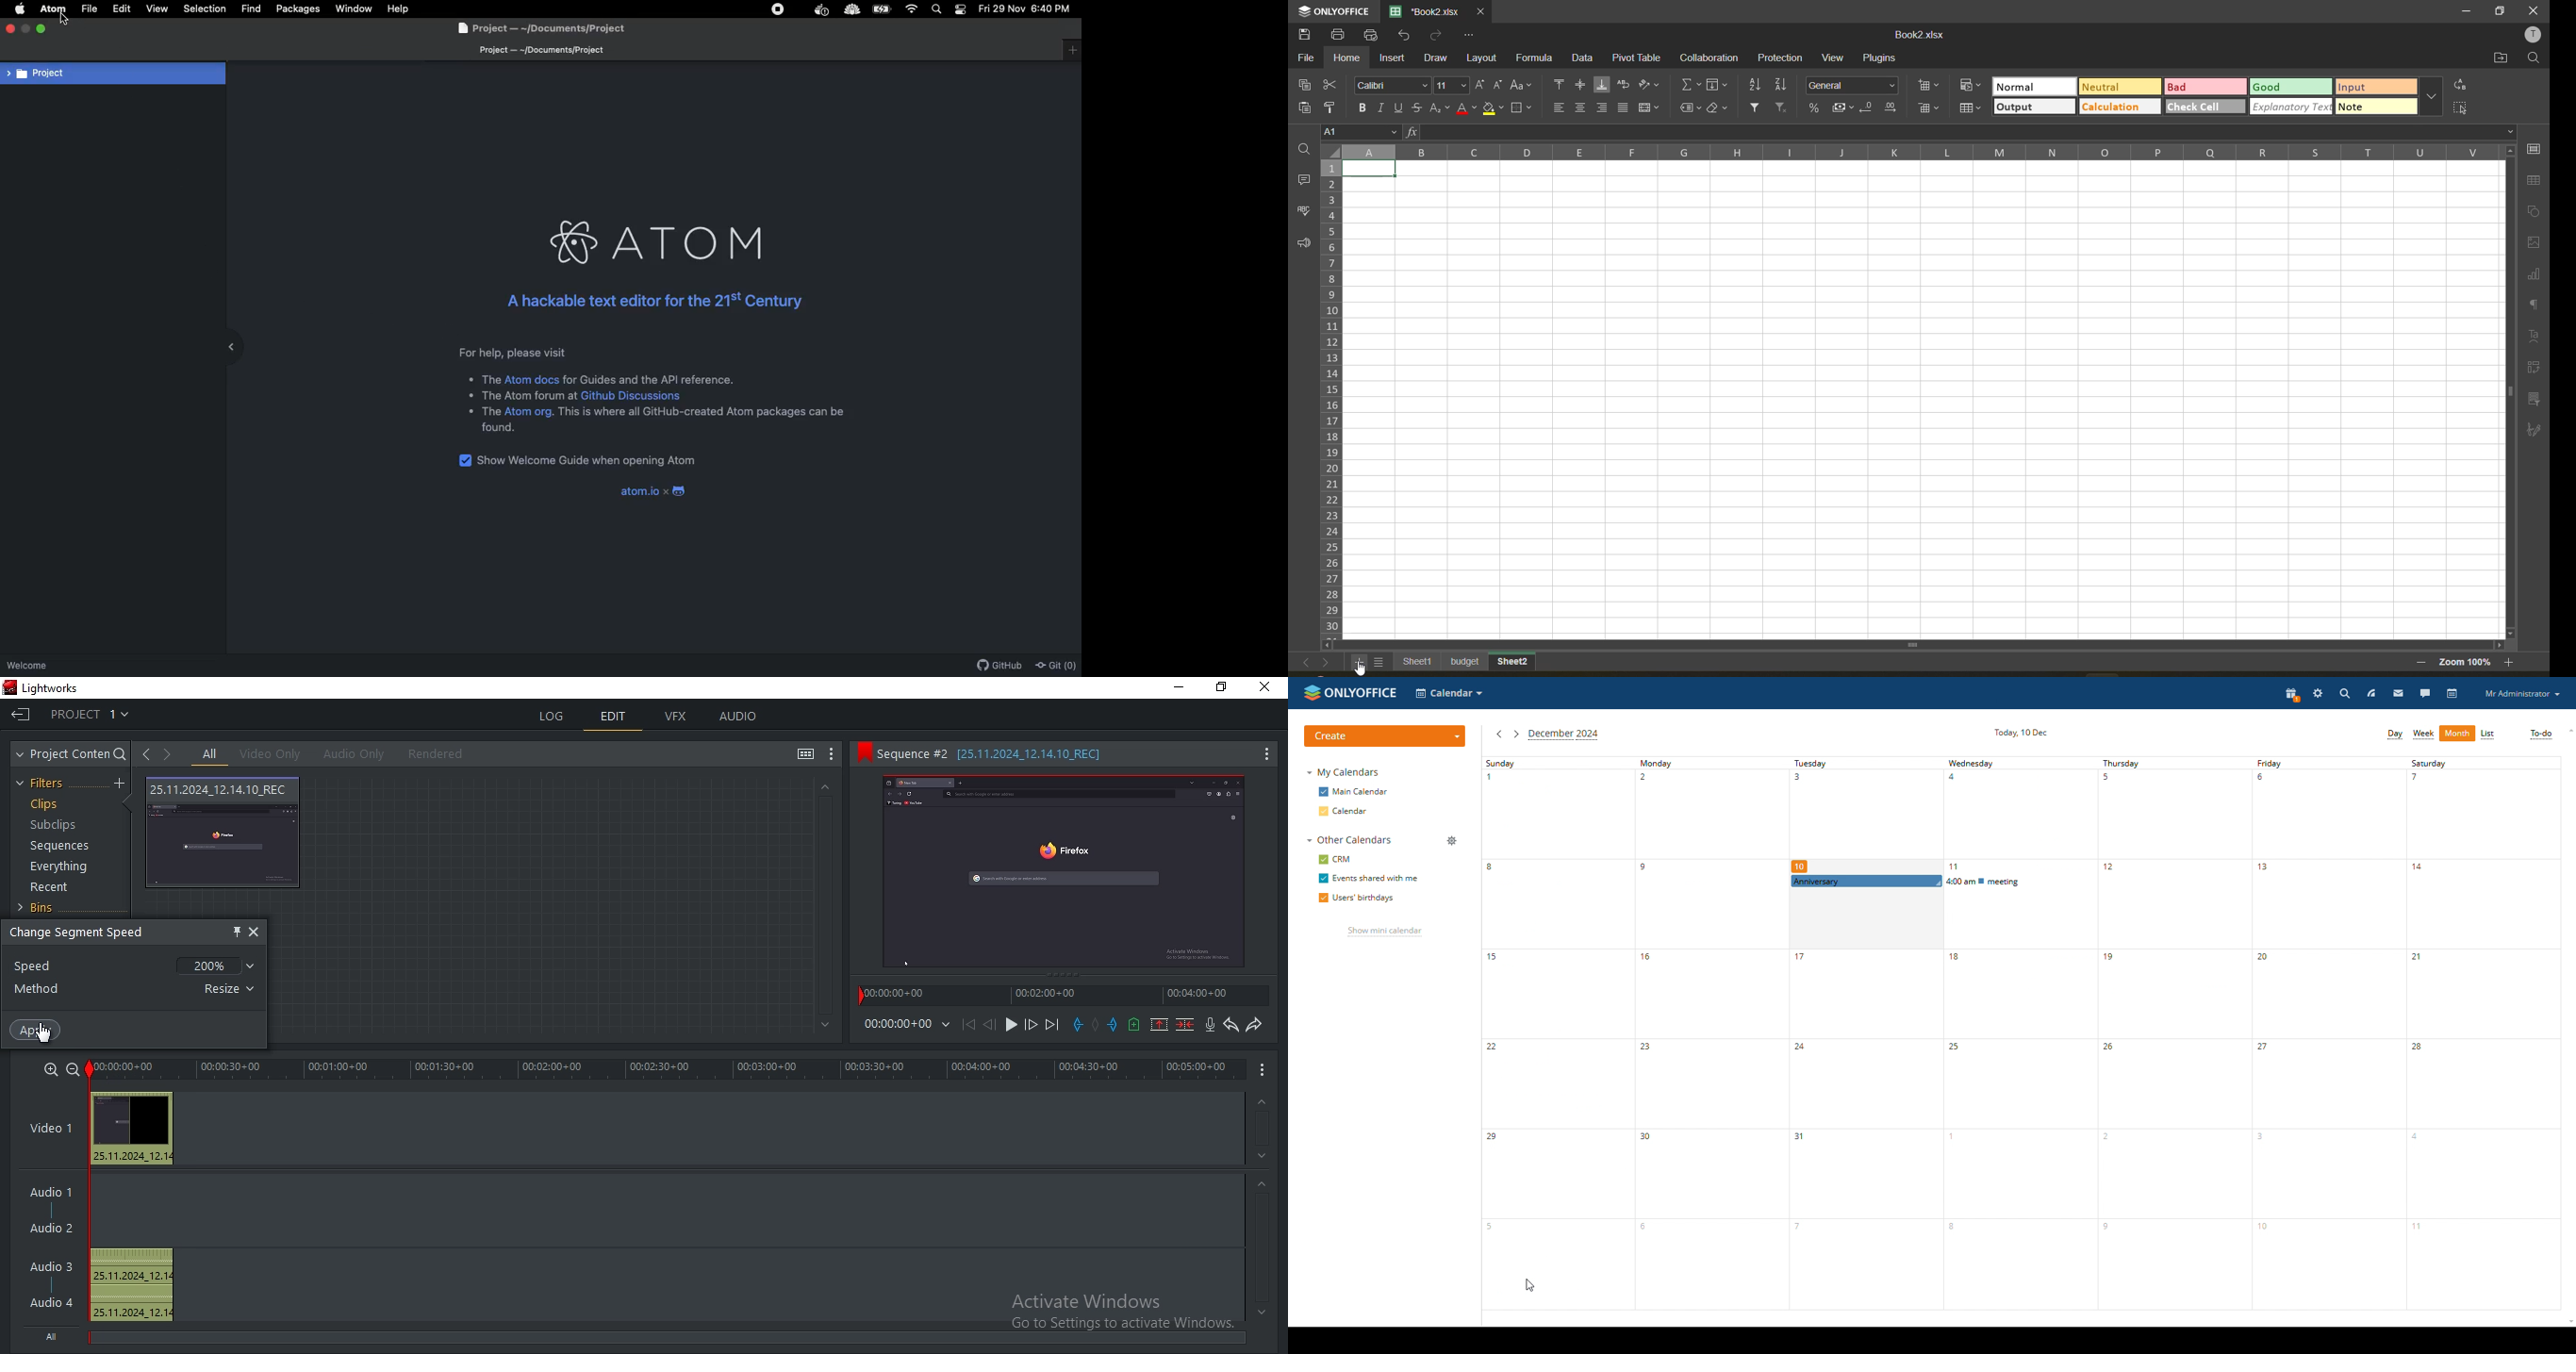  What do you see at coordinates (2535, 212) in the screenshot?
I see `shapes` at bounding box center [2535, 212].